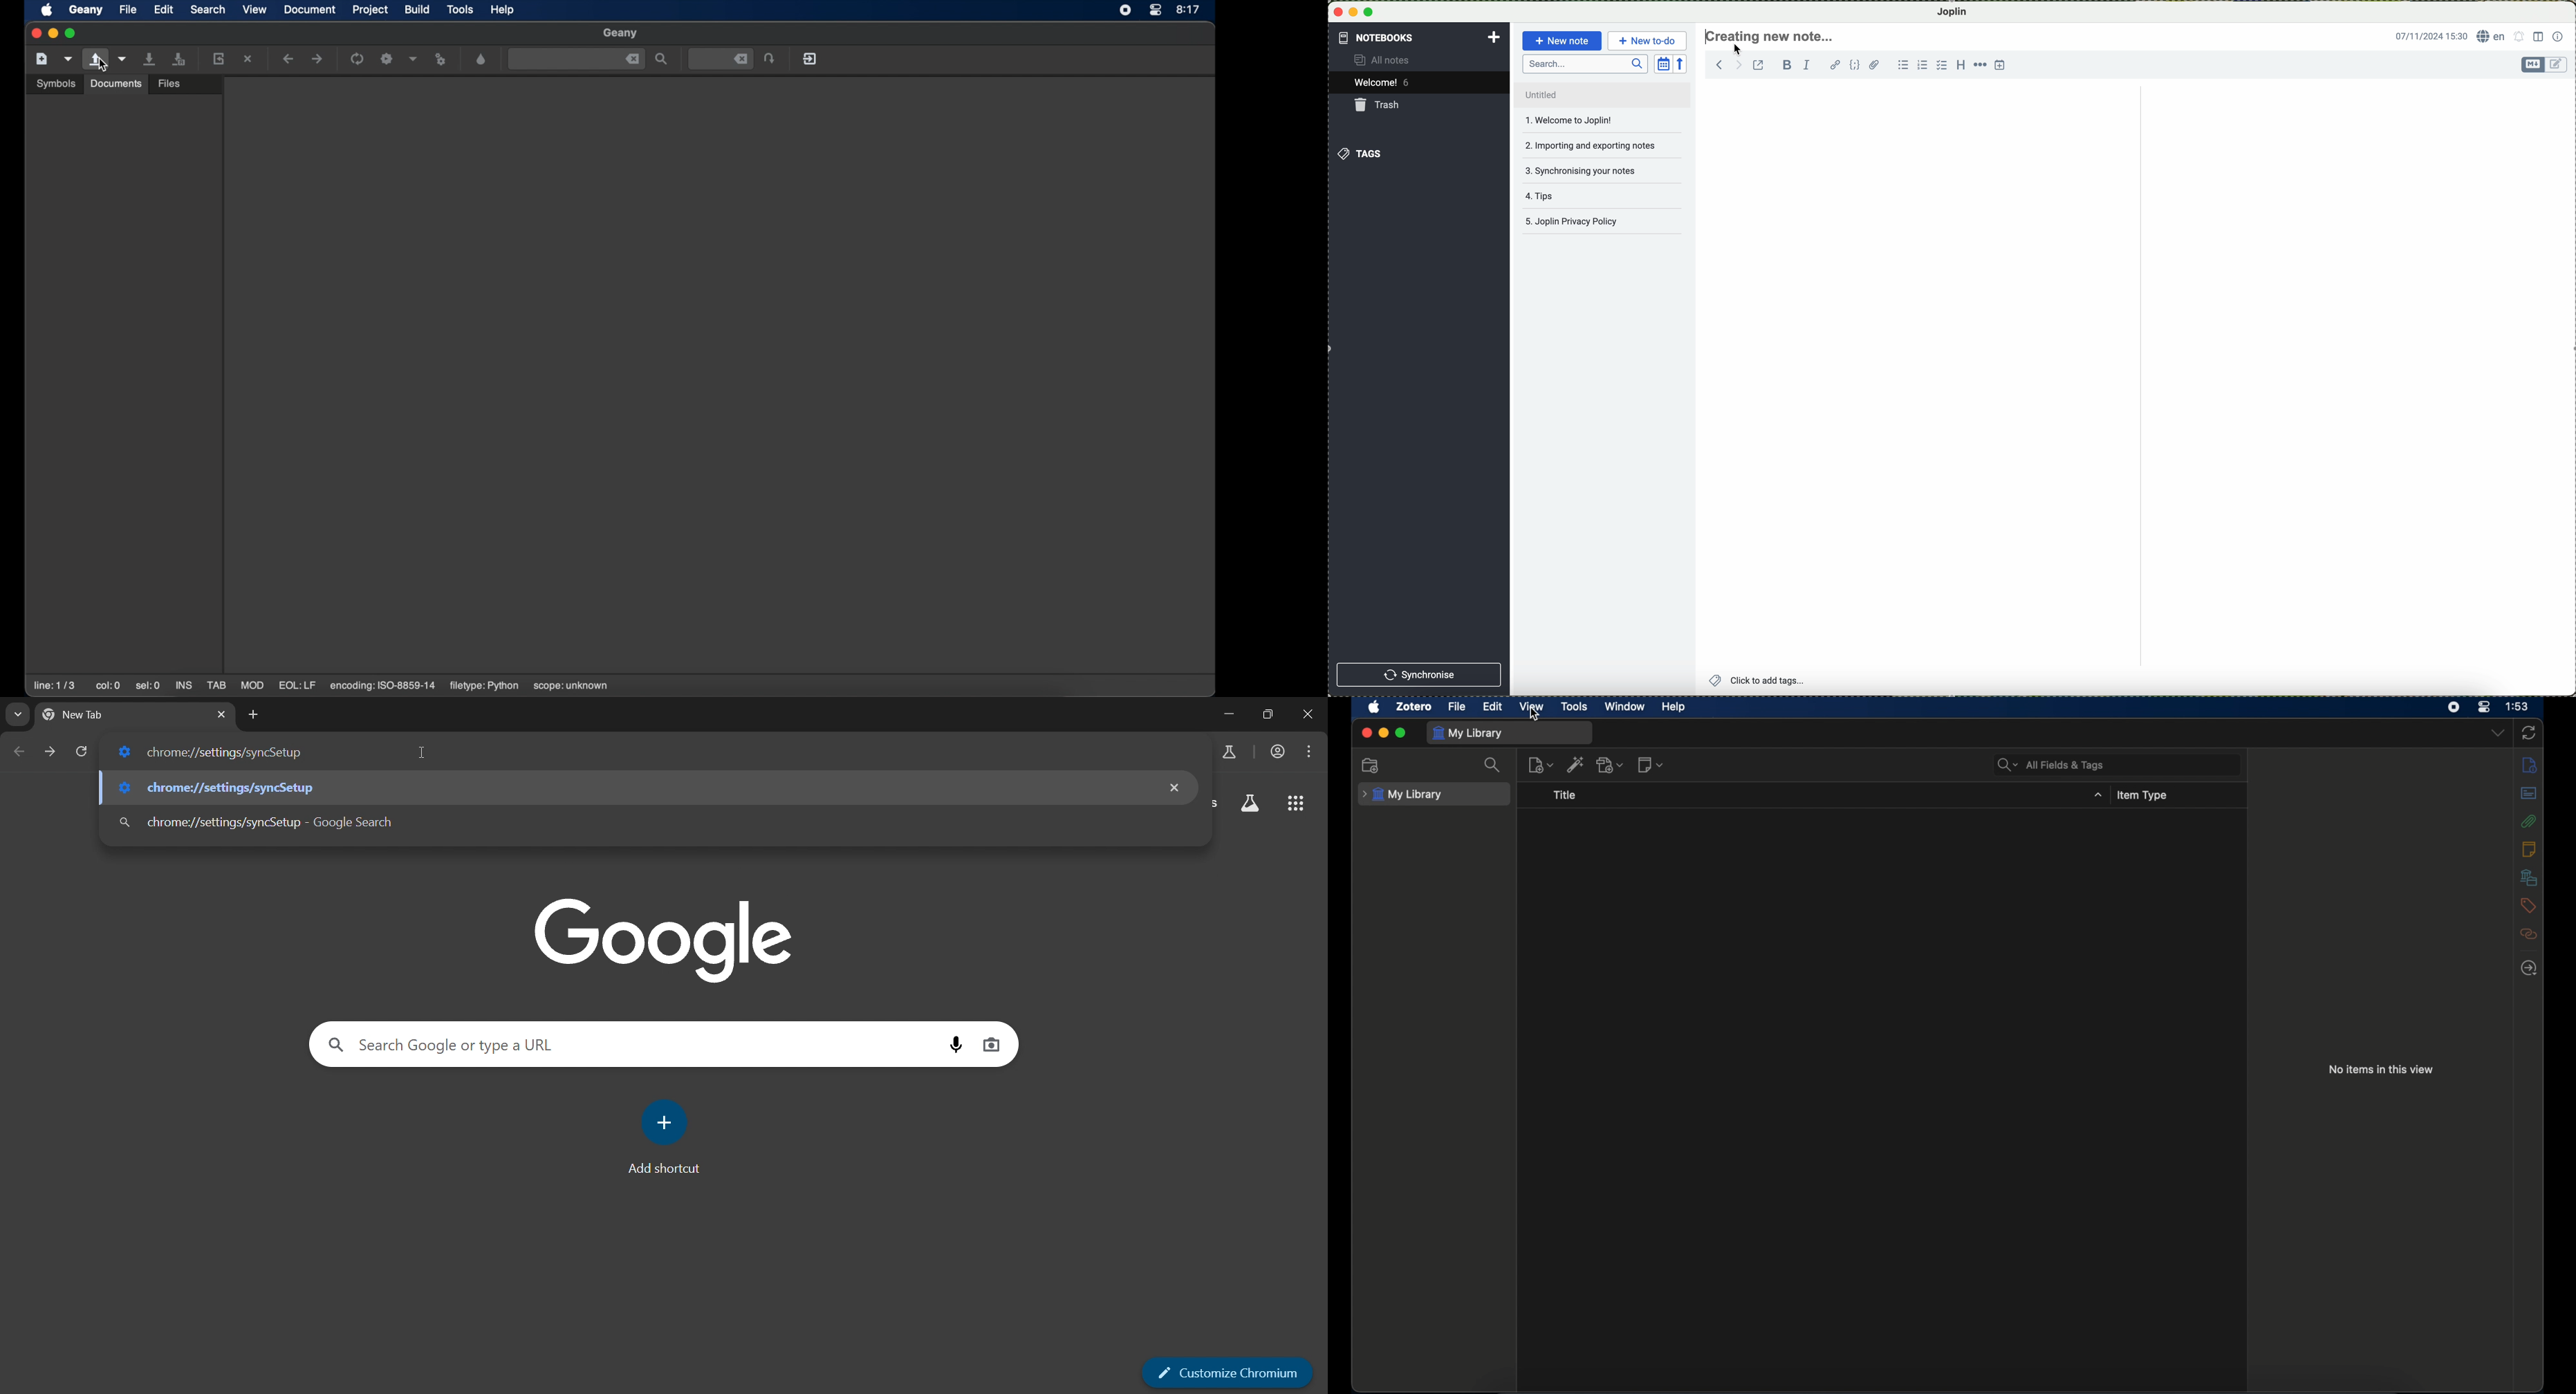 Image resolution: width=2576 pixels, height=1400 pixels. What do you see at coordinates (1420, 38) in the screenshot?
I see `notebooks tab` at bounding box center [1420, 38].